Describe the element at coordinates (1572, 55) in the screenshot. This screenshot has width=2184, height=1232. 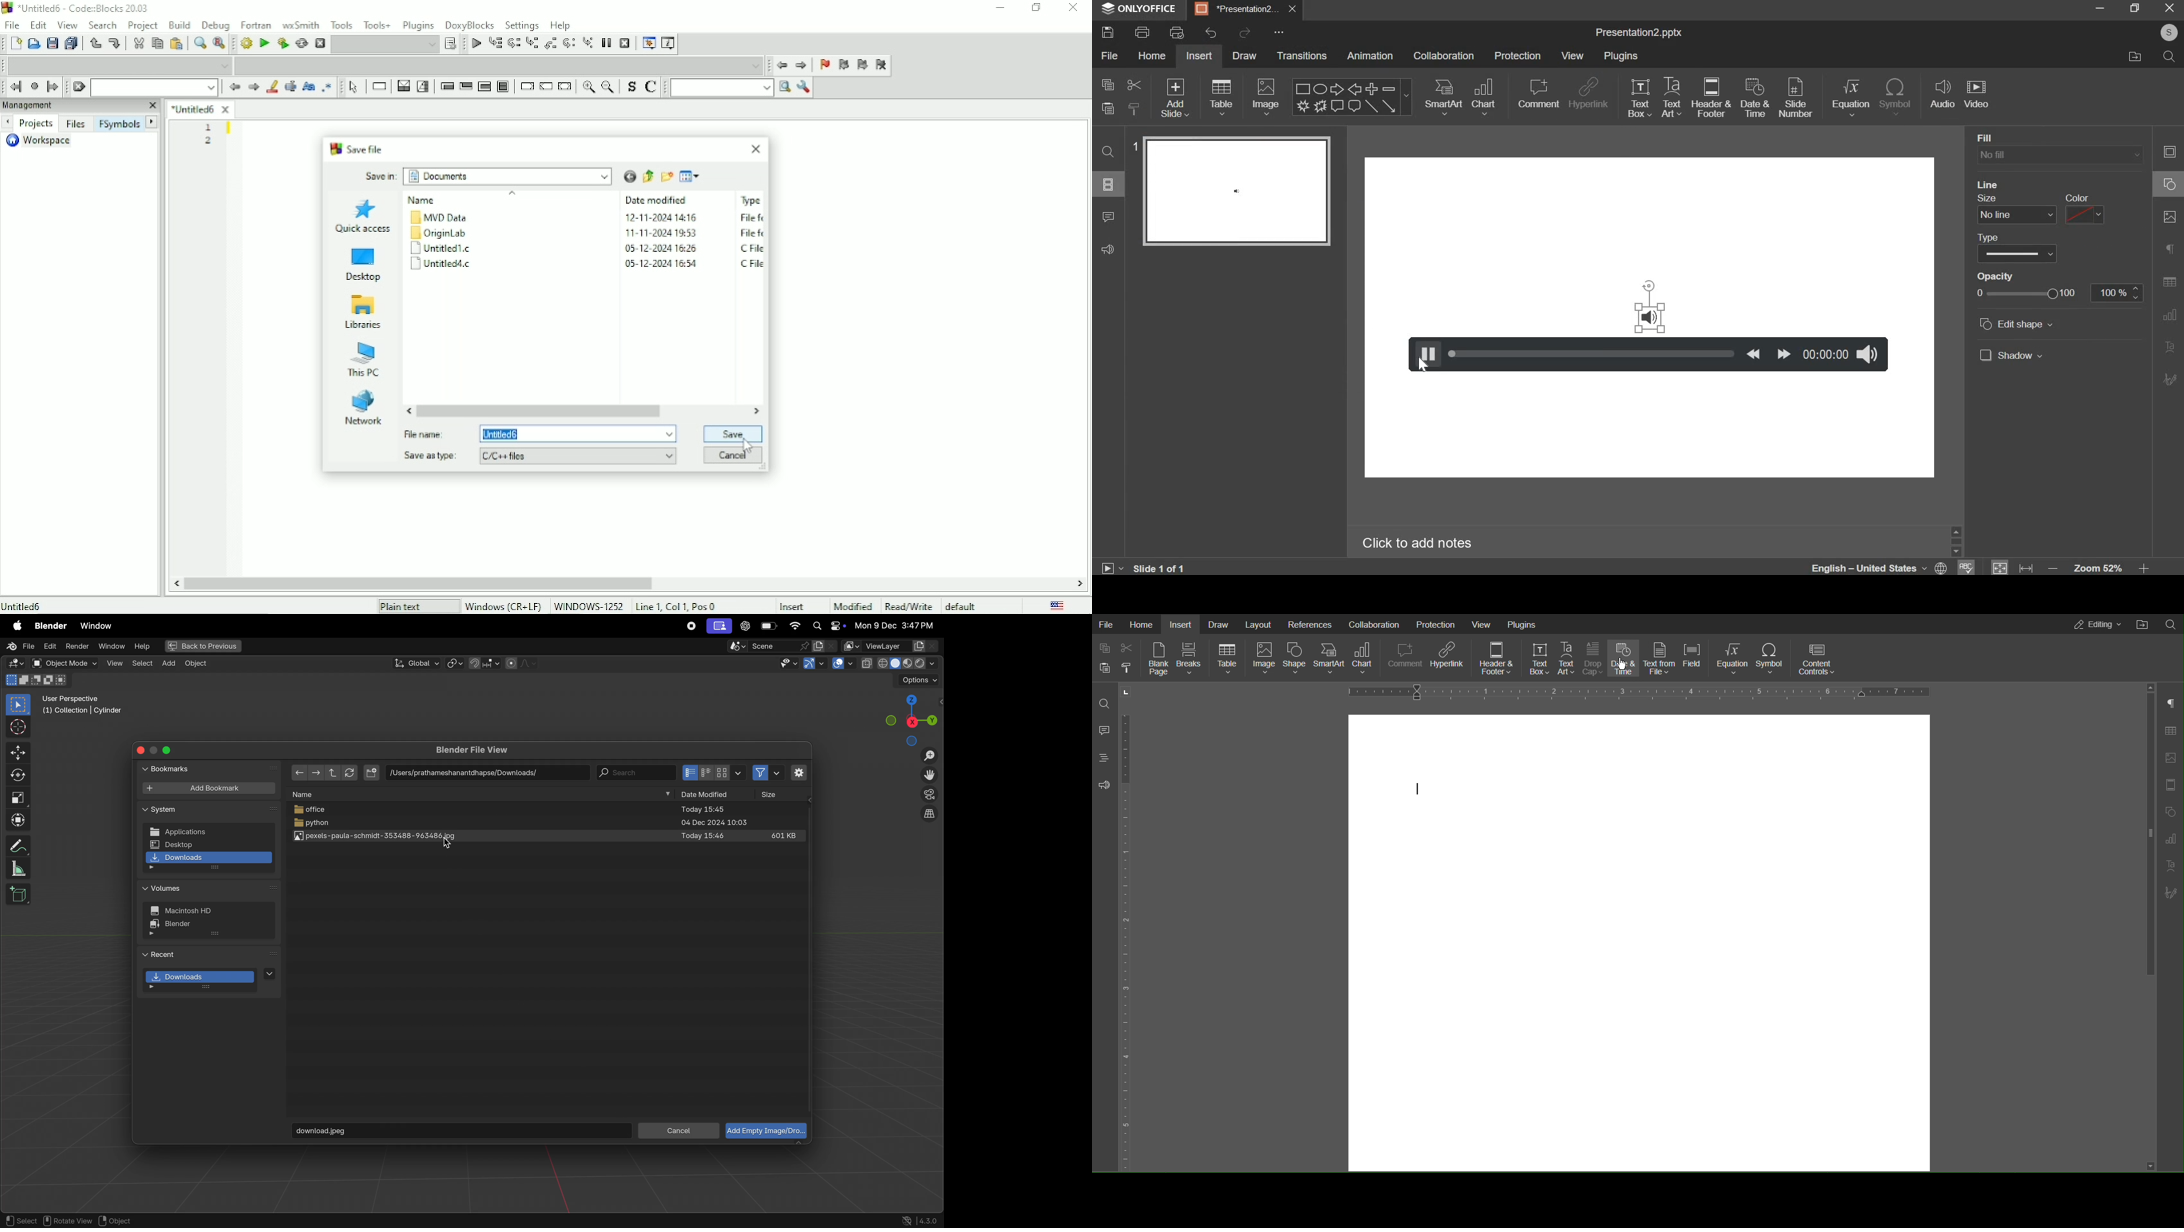
I see `view` at that location.